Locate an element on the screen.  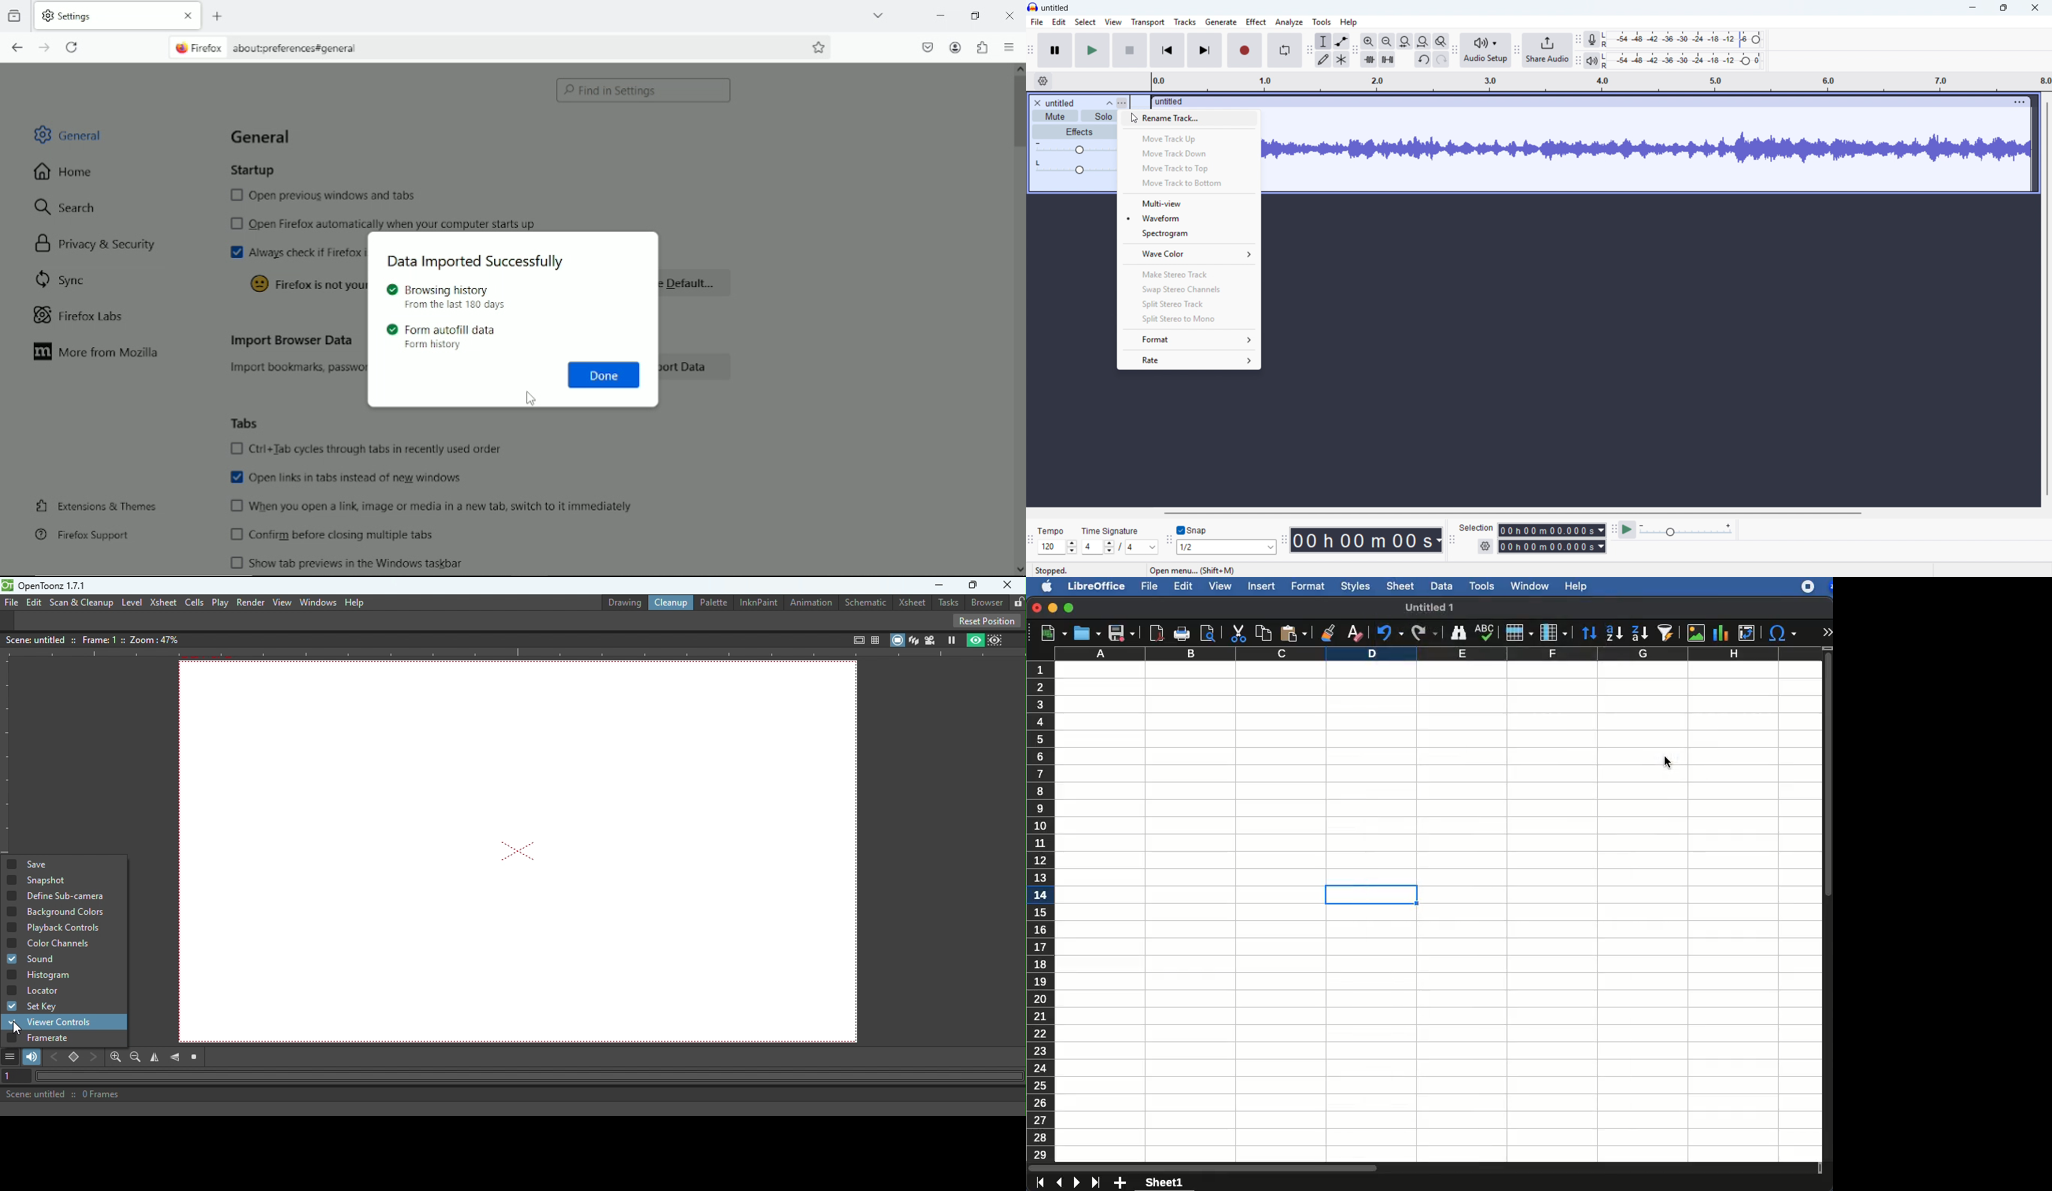
add is located at coordinates (1122, 1183).